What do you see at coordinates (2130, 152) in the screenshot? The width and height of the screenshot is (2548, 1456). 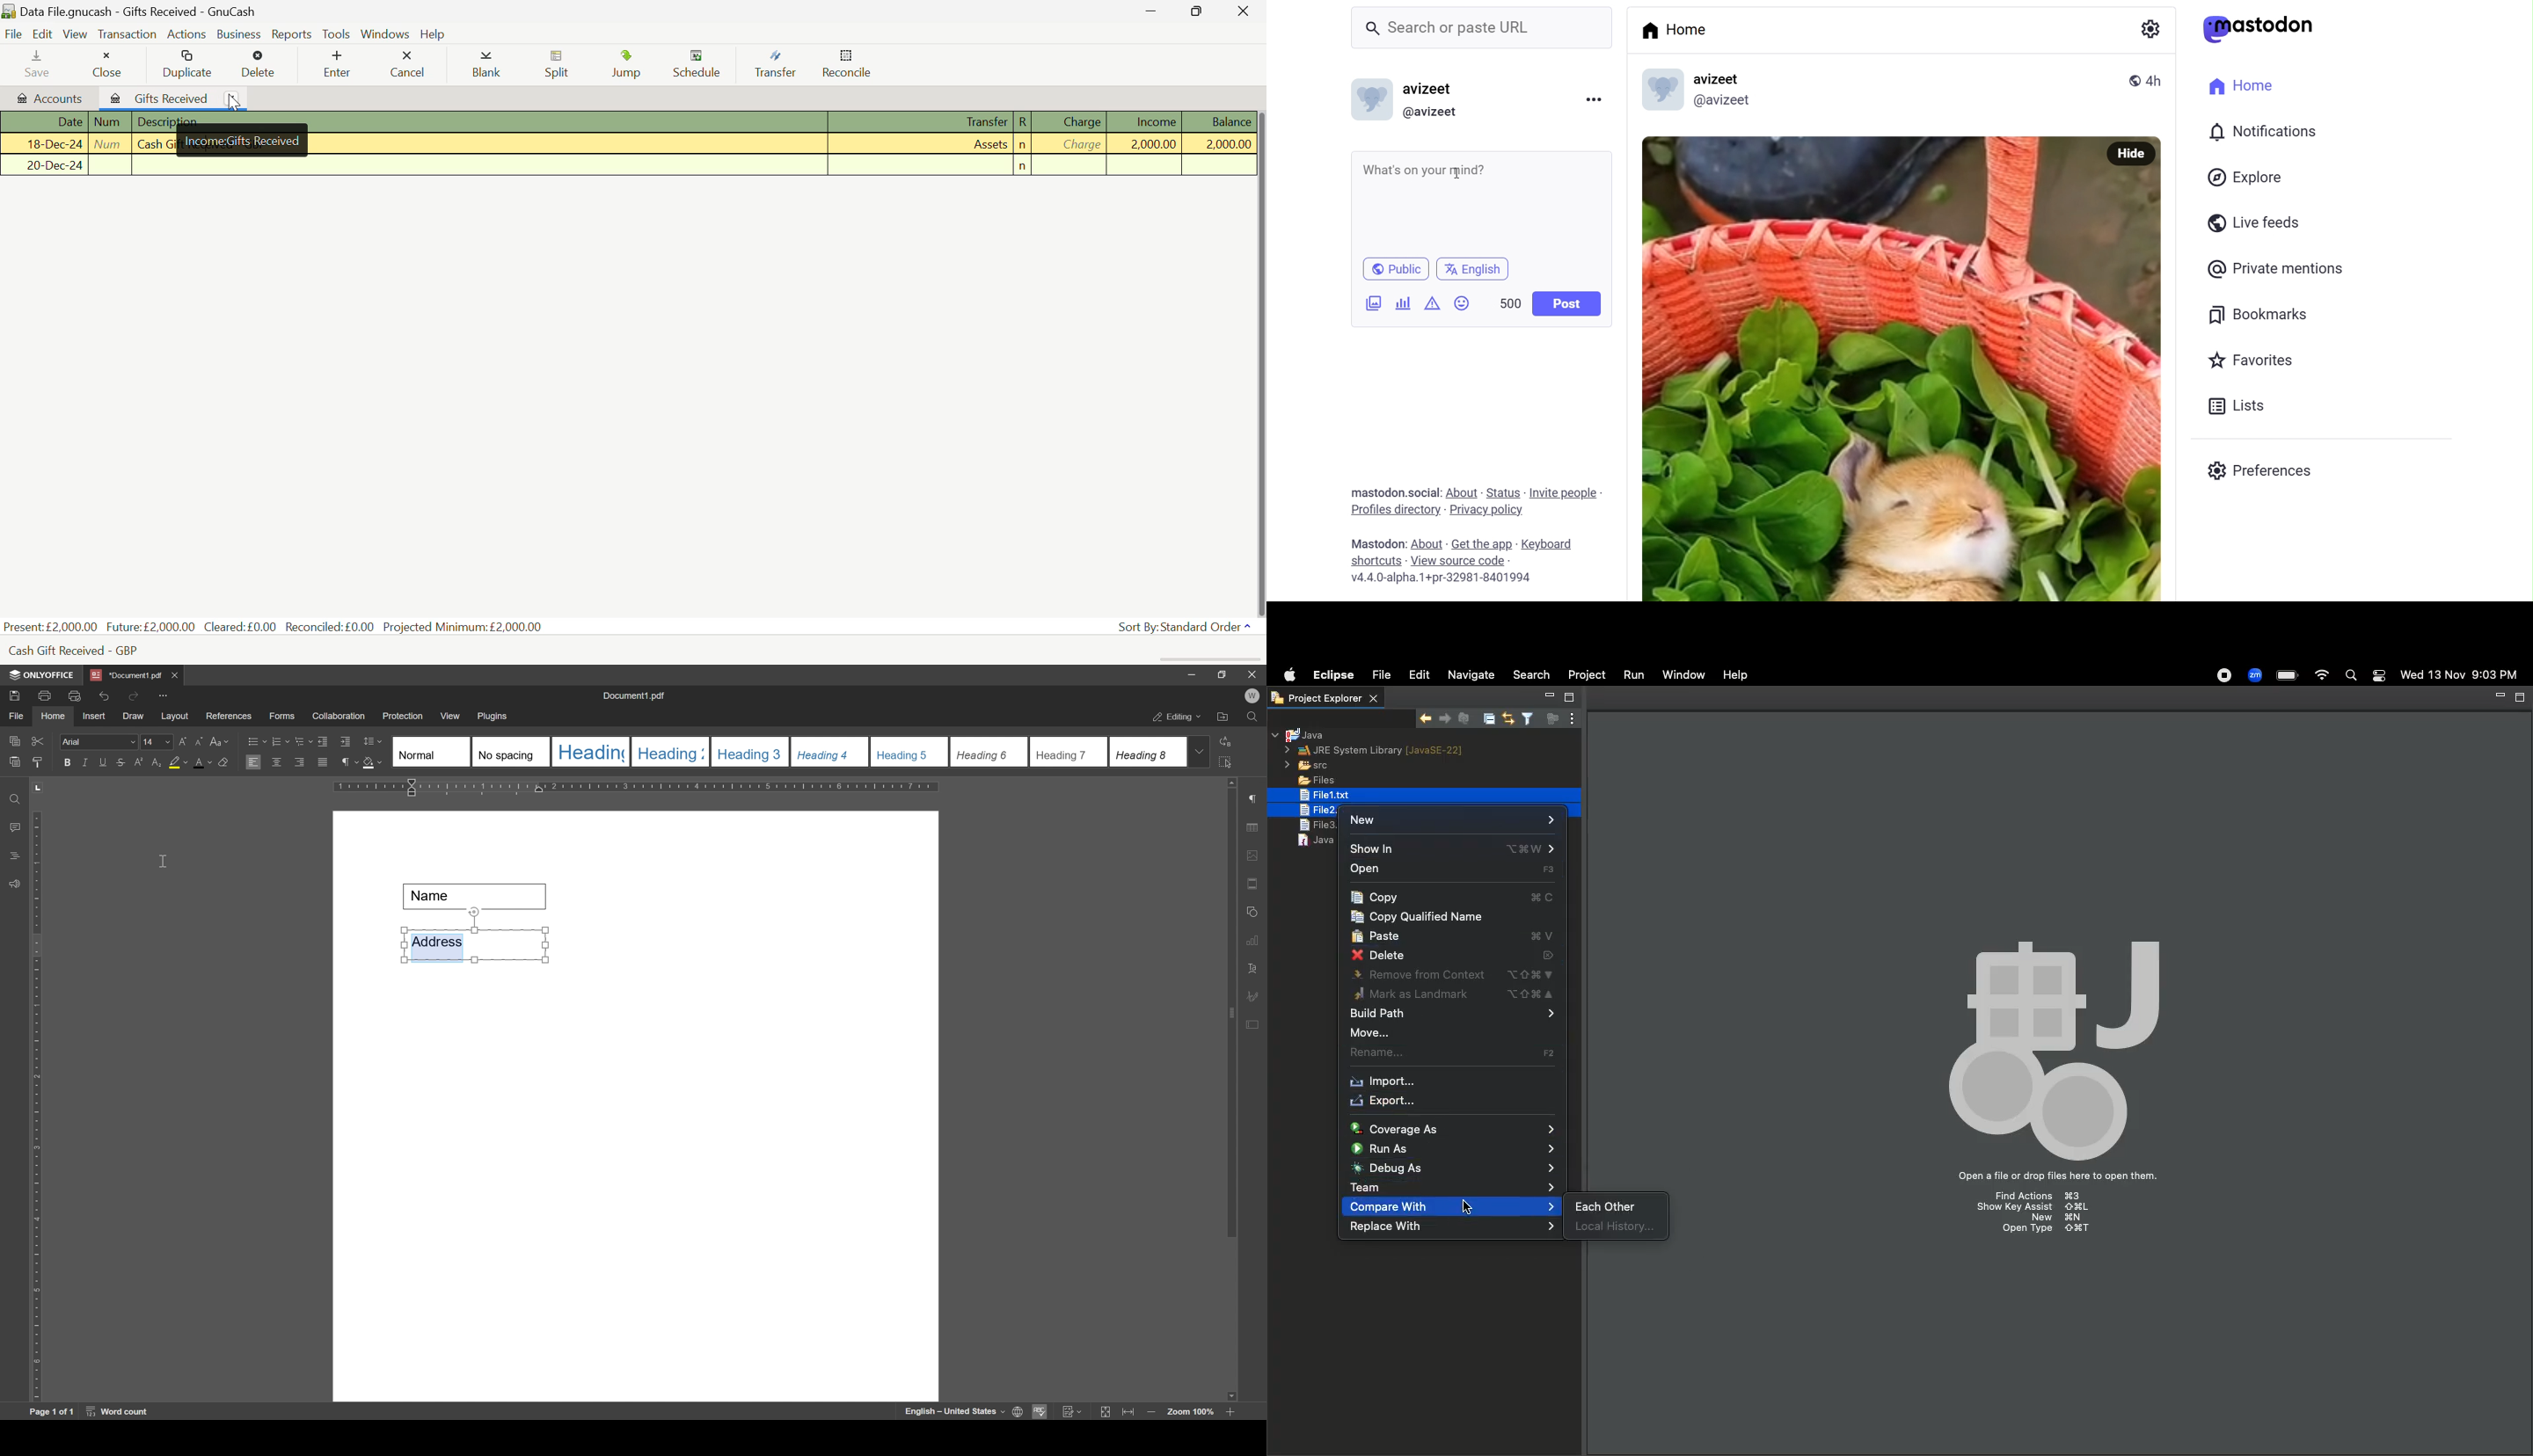 I see `Hide ` at bounding box center [2130, 152].